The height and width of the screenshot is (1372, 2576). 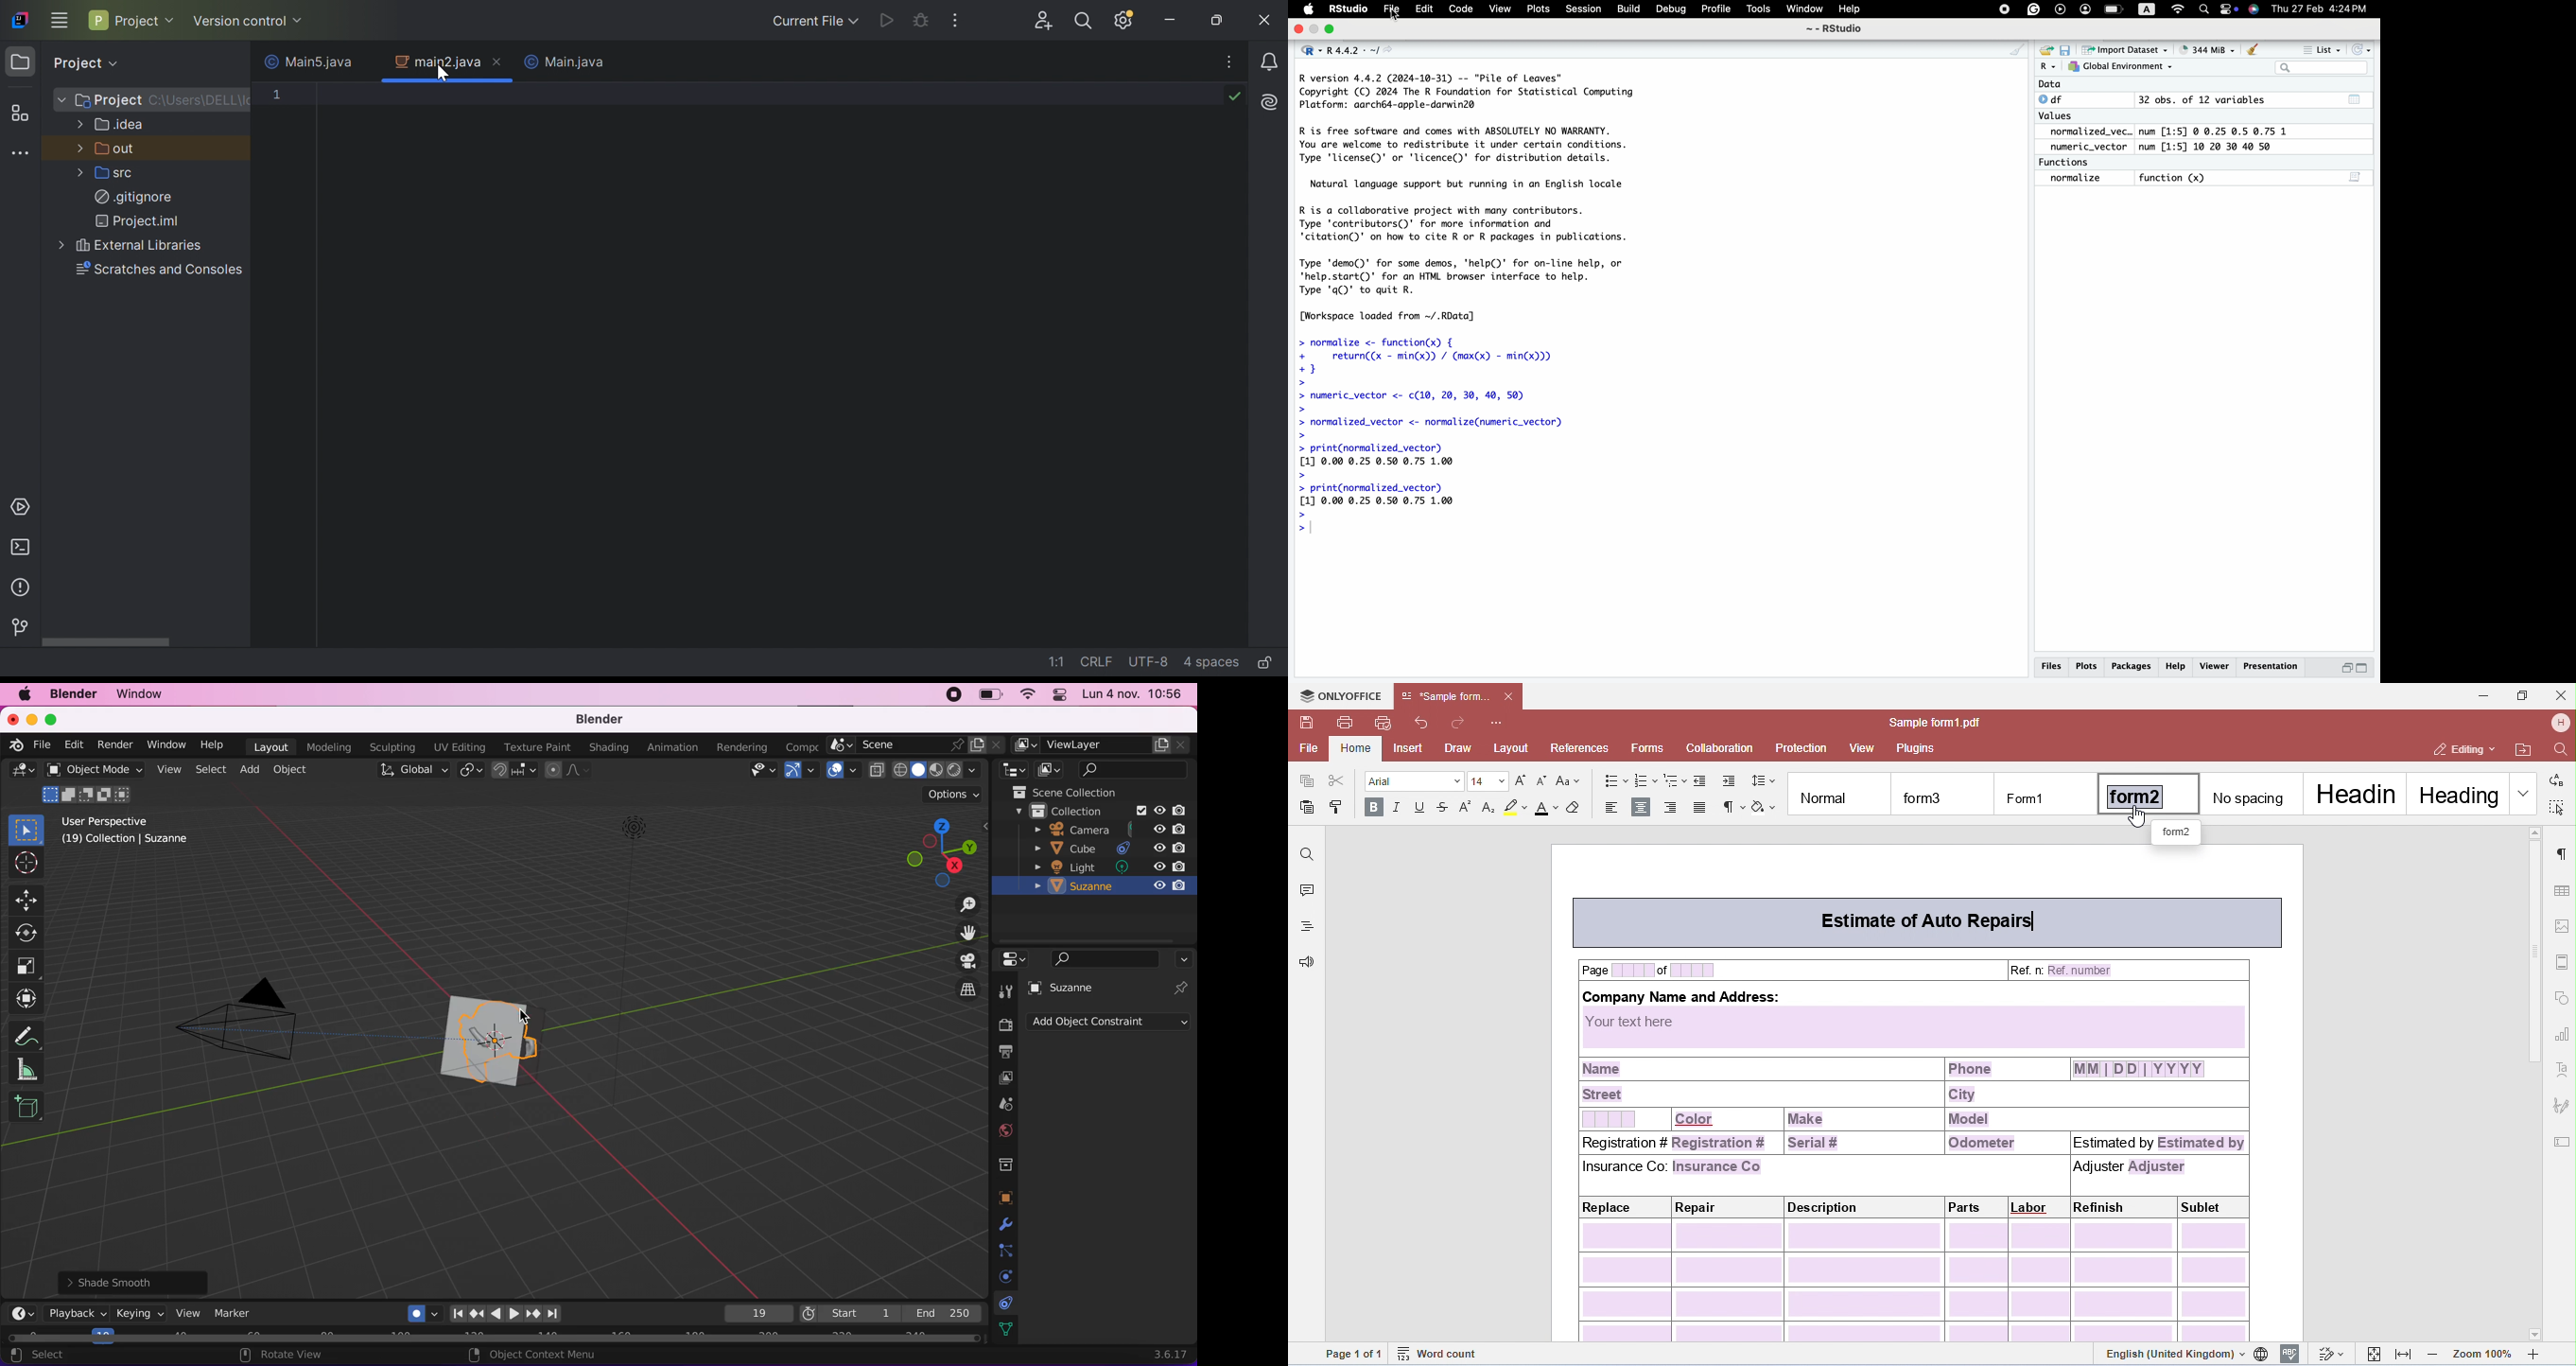 I want to click on Help, so click(x=2175, y=667).